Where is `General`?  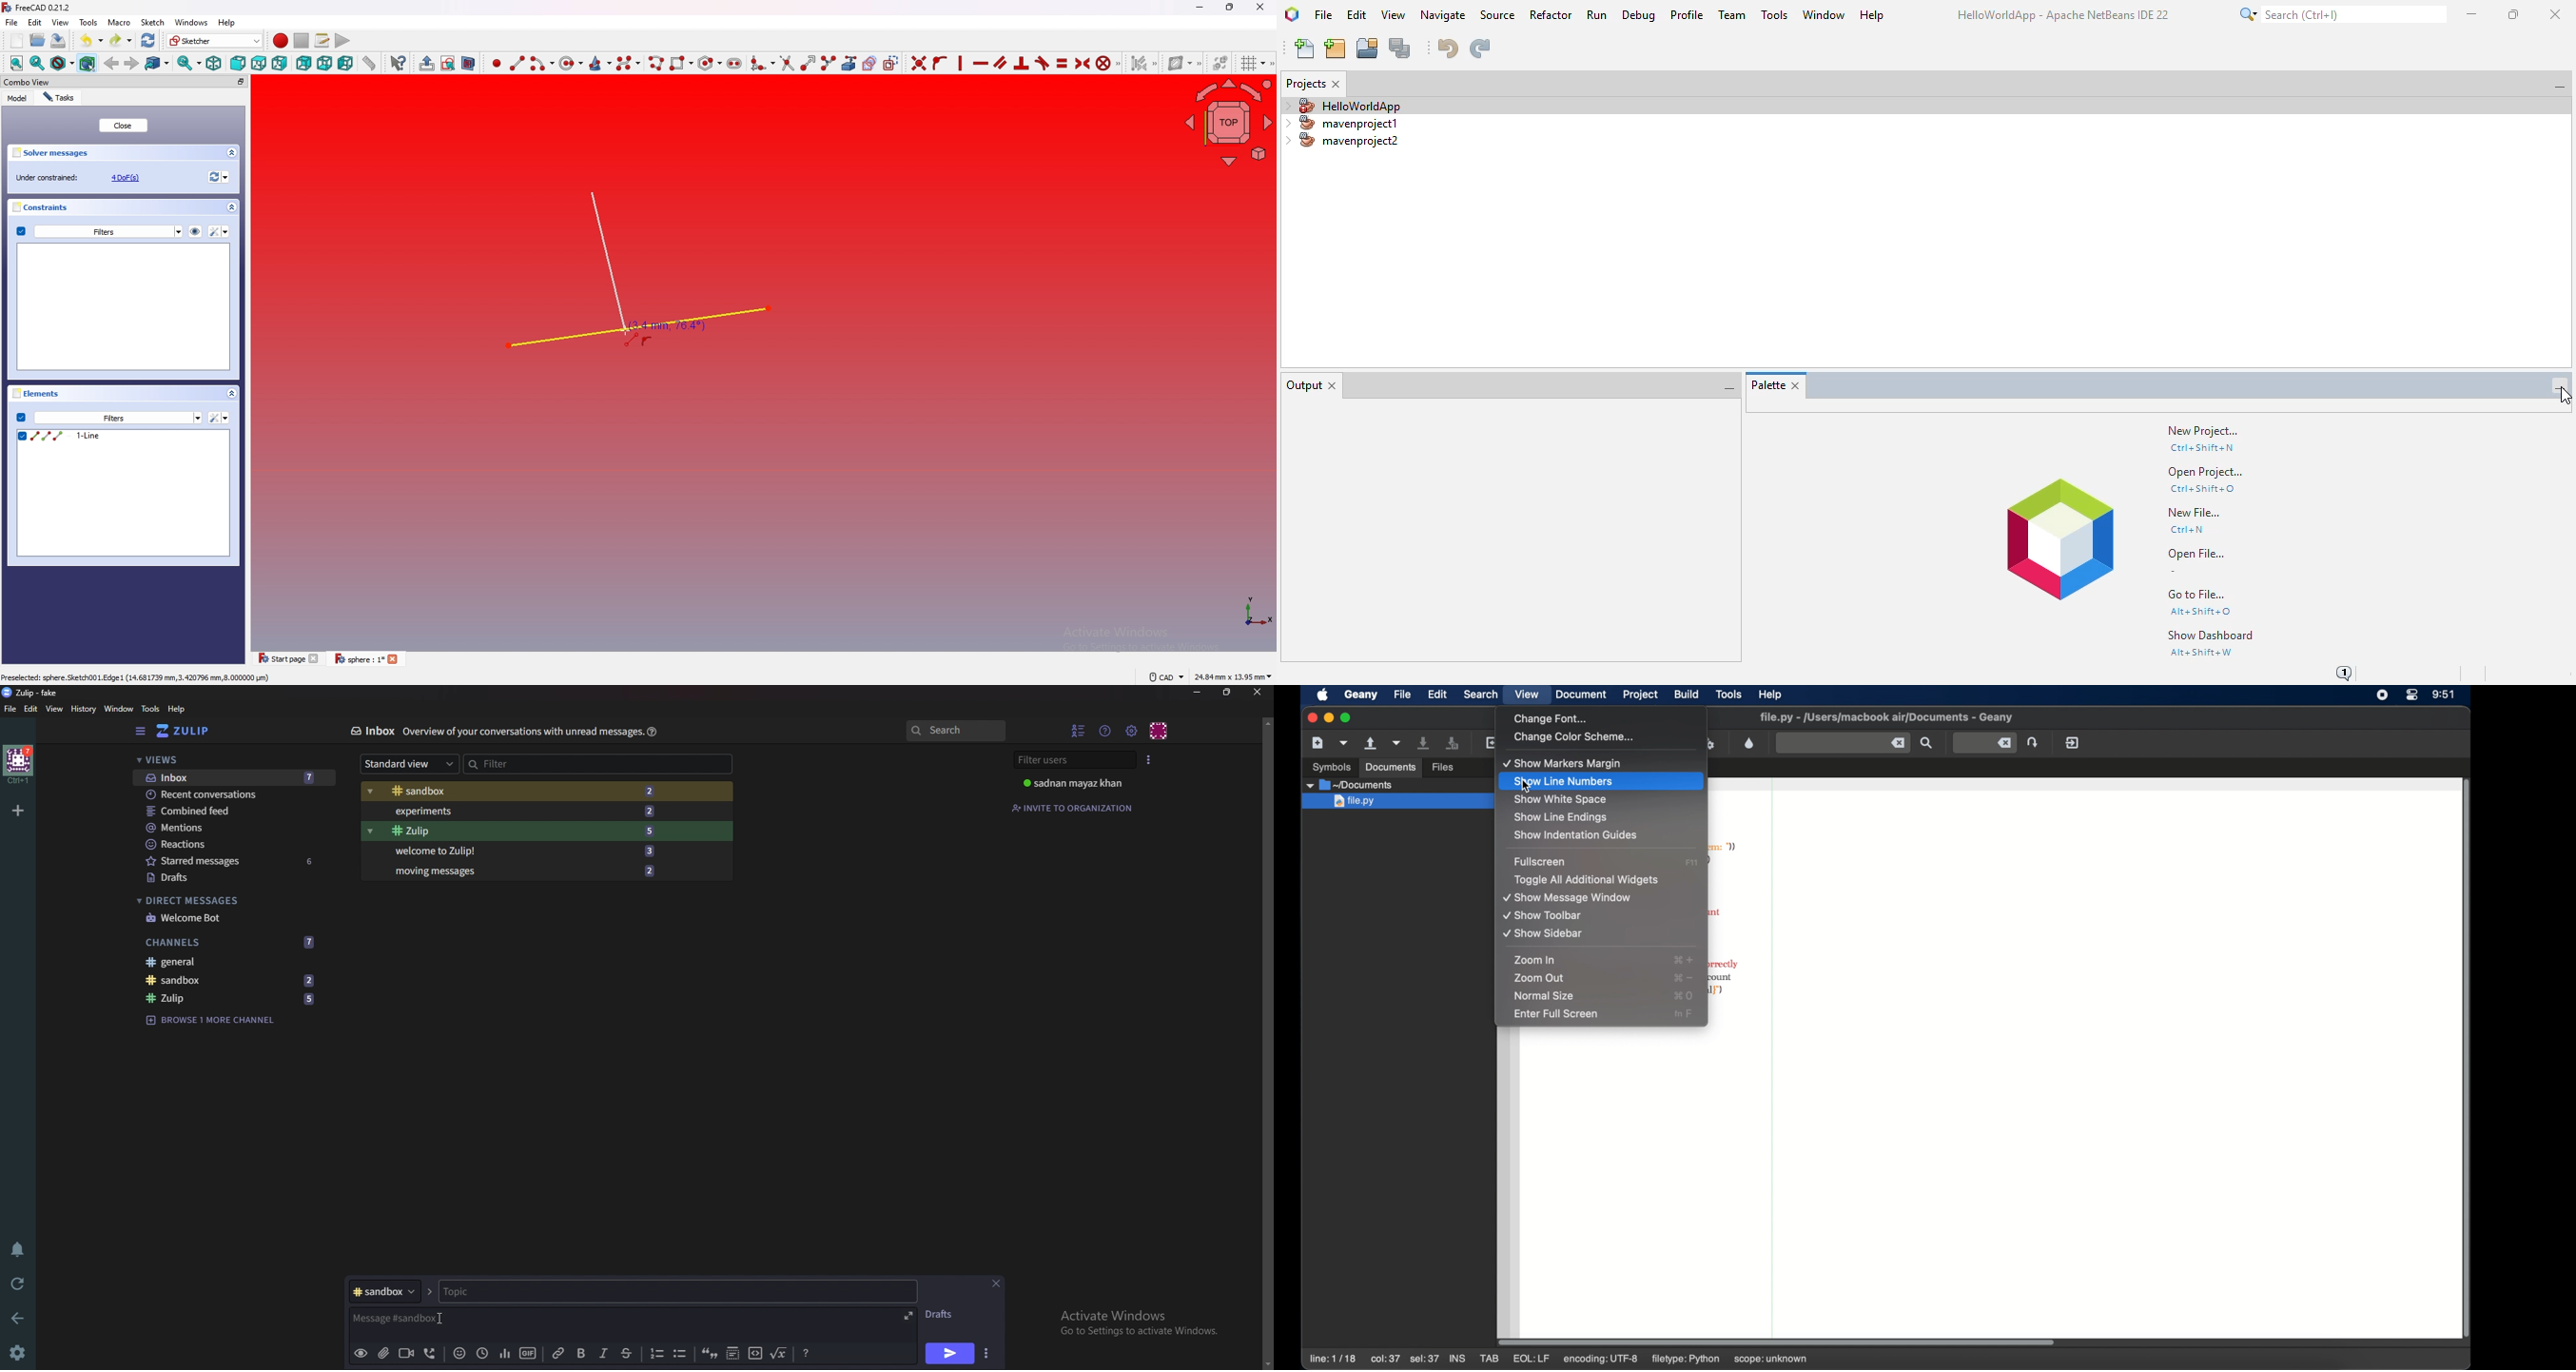
General is located at coordinates (232, 963).